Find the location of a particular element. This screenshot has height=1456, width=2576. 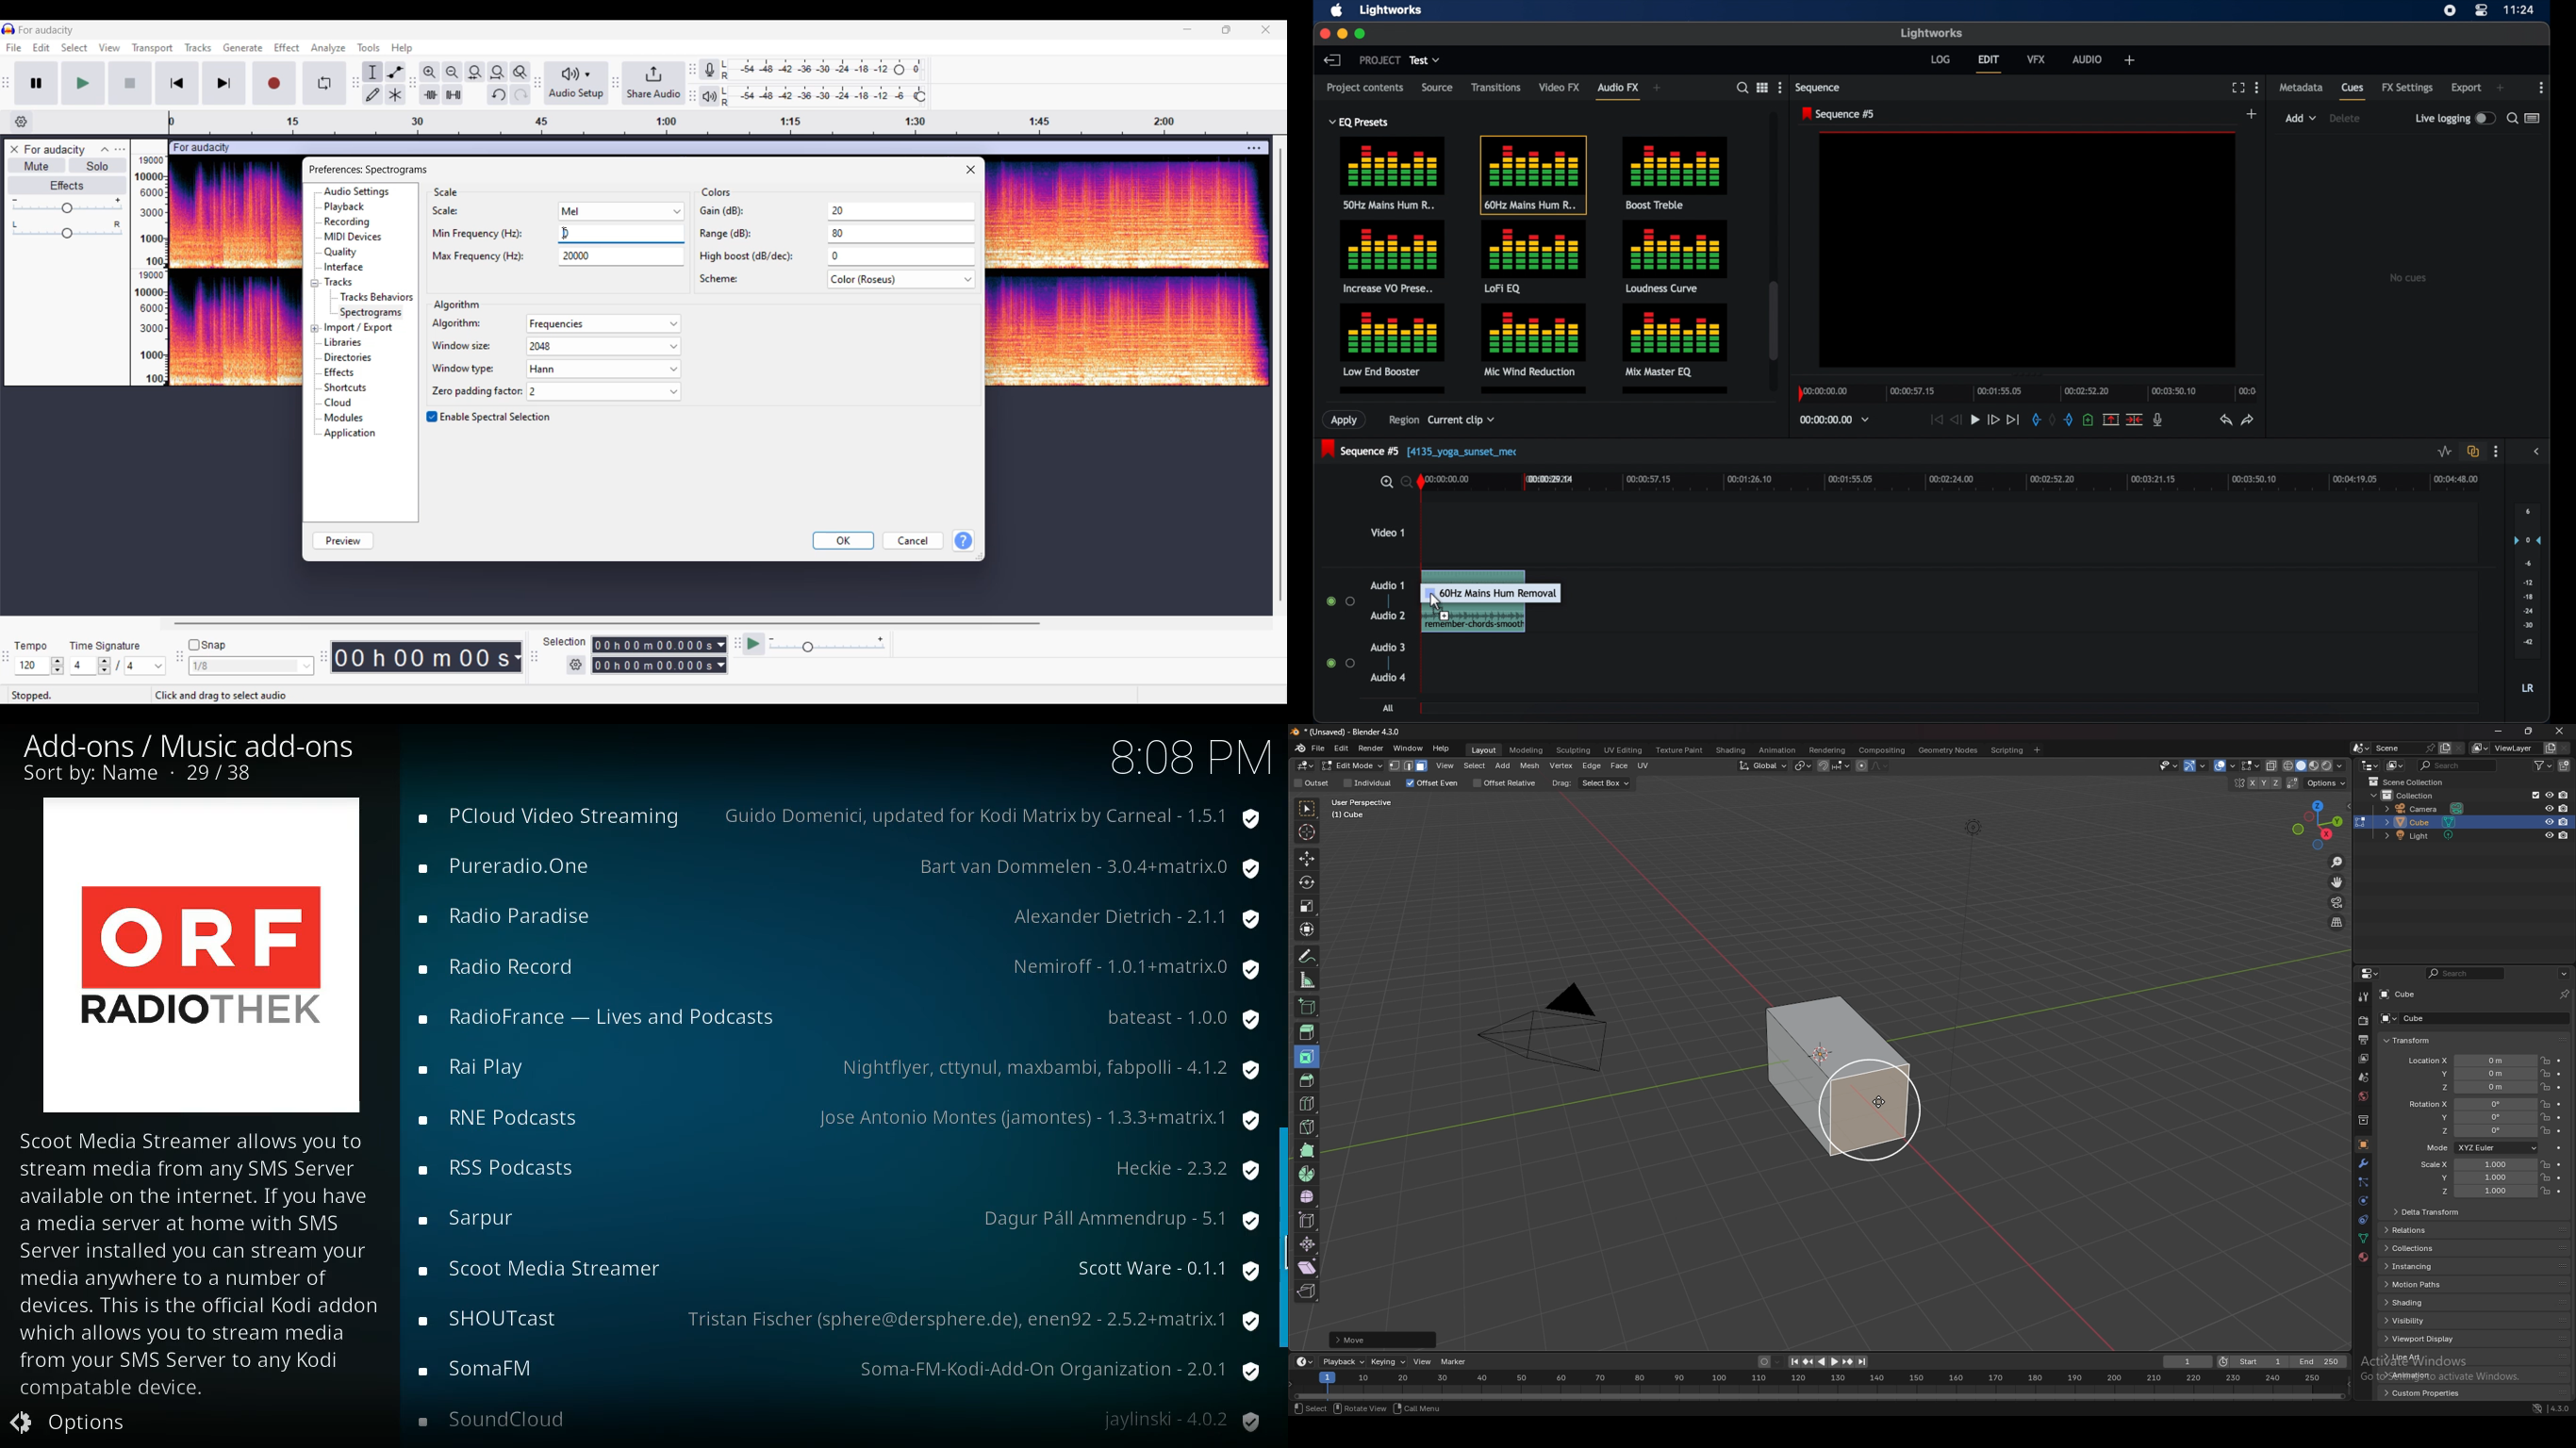

recording is located at coordinates (351, 222).